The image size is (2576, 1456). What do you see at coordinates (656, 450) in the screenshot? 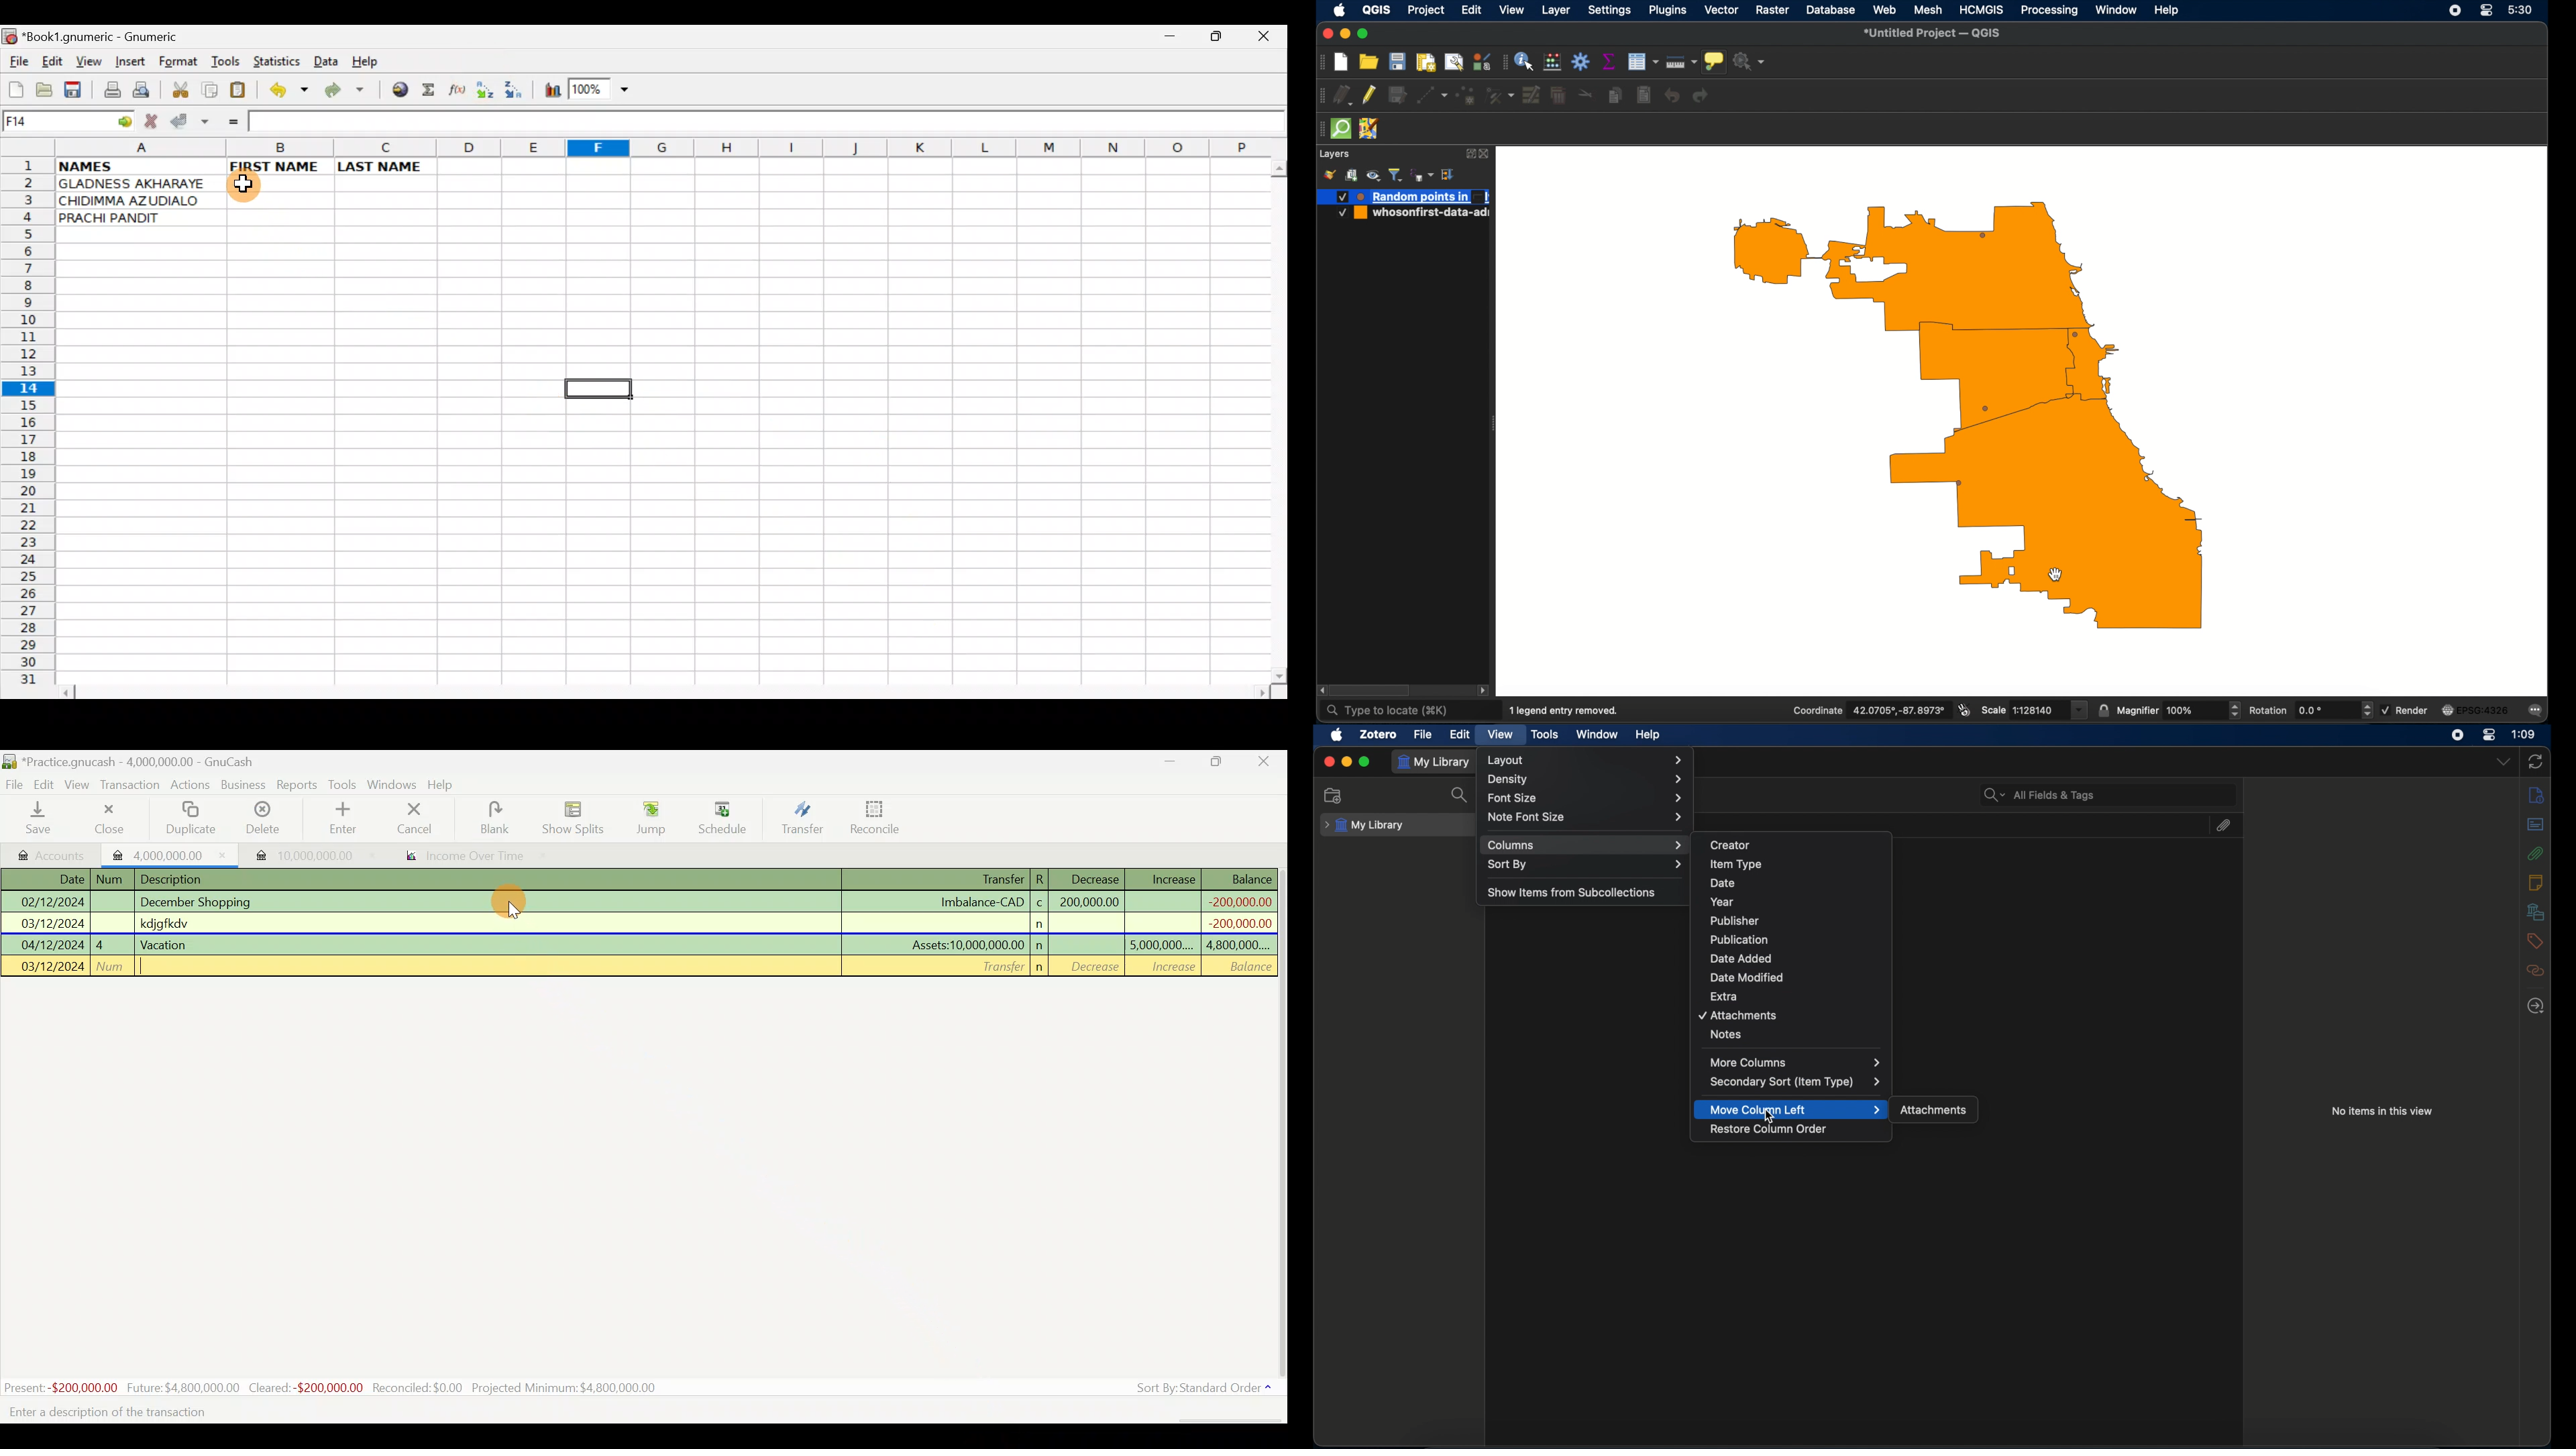
I see `Cells` at bounding box center [656, 450].